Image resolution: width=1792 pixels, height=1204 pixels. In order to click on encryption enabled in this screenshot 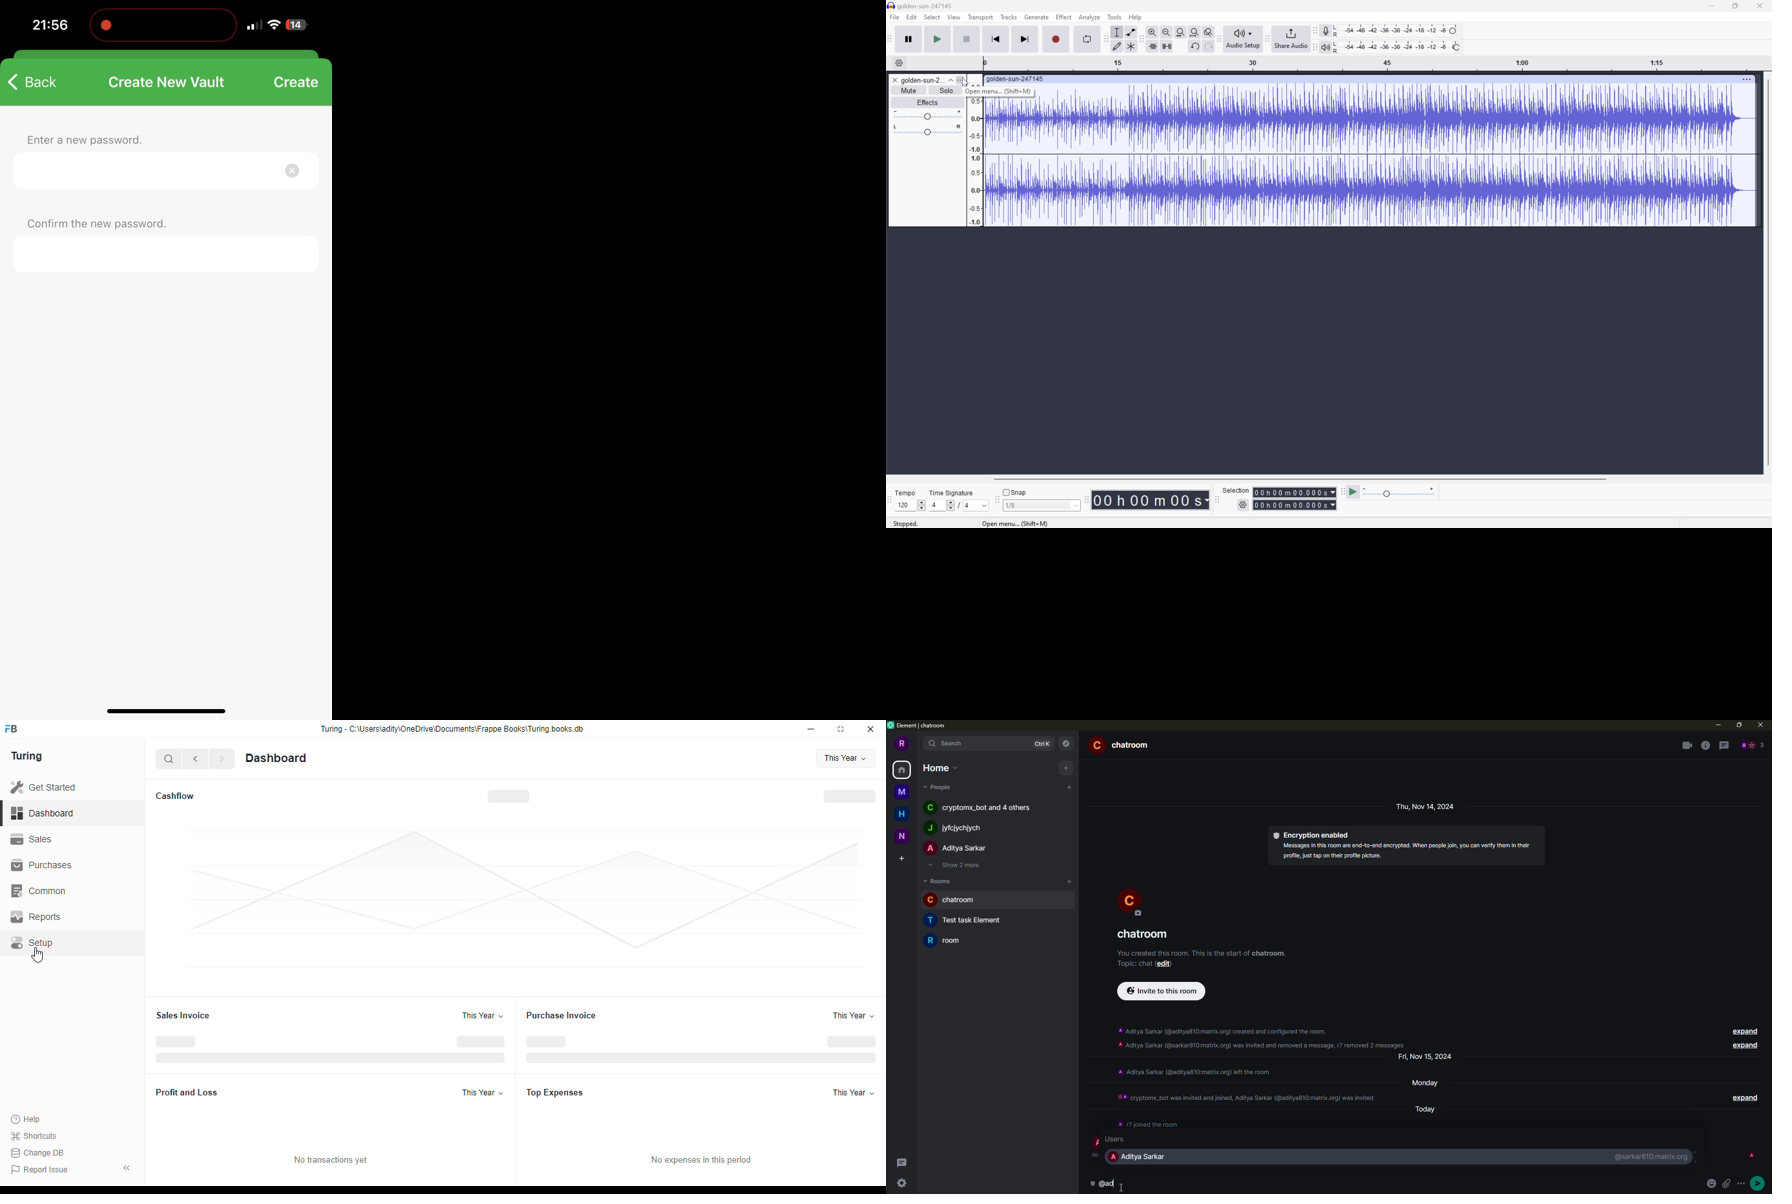, I will do `click(1312, 834)`.